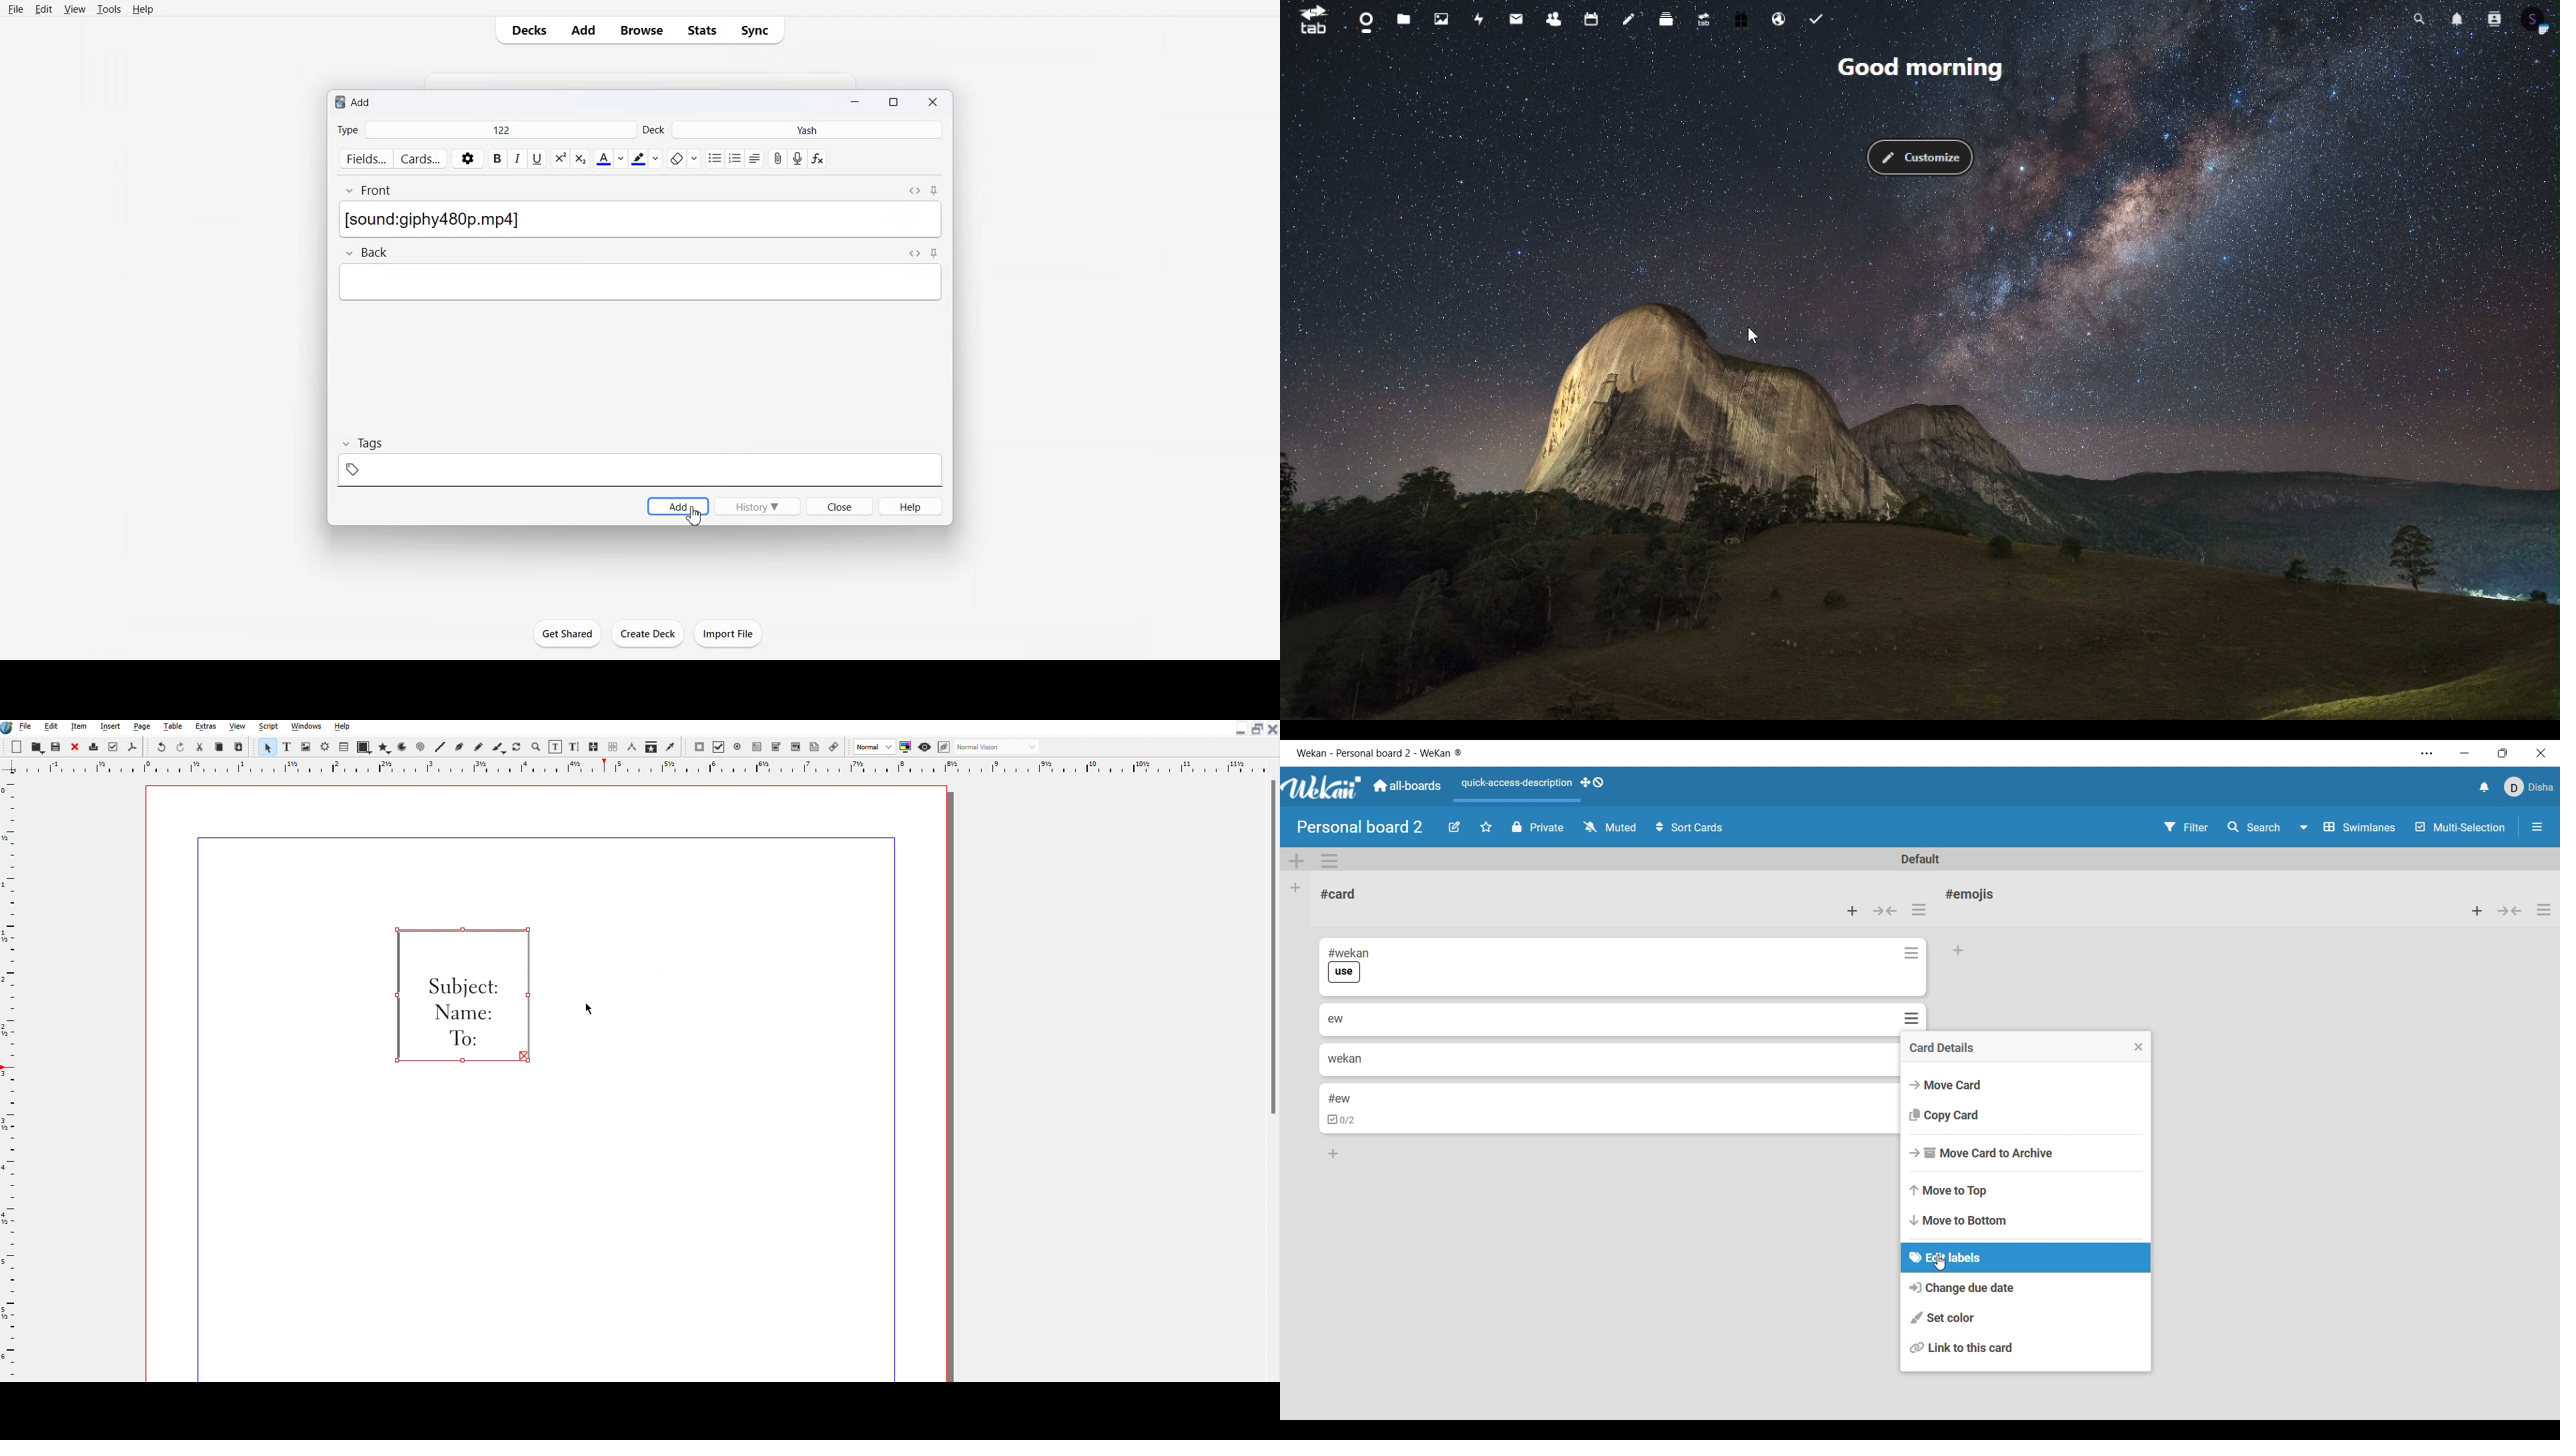  Describe the element at coordinates (345, 747) in the screenshot. I see `Table` at that location.